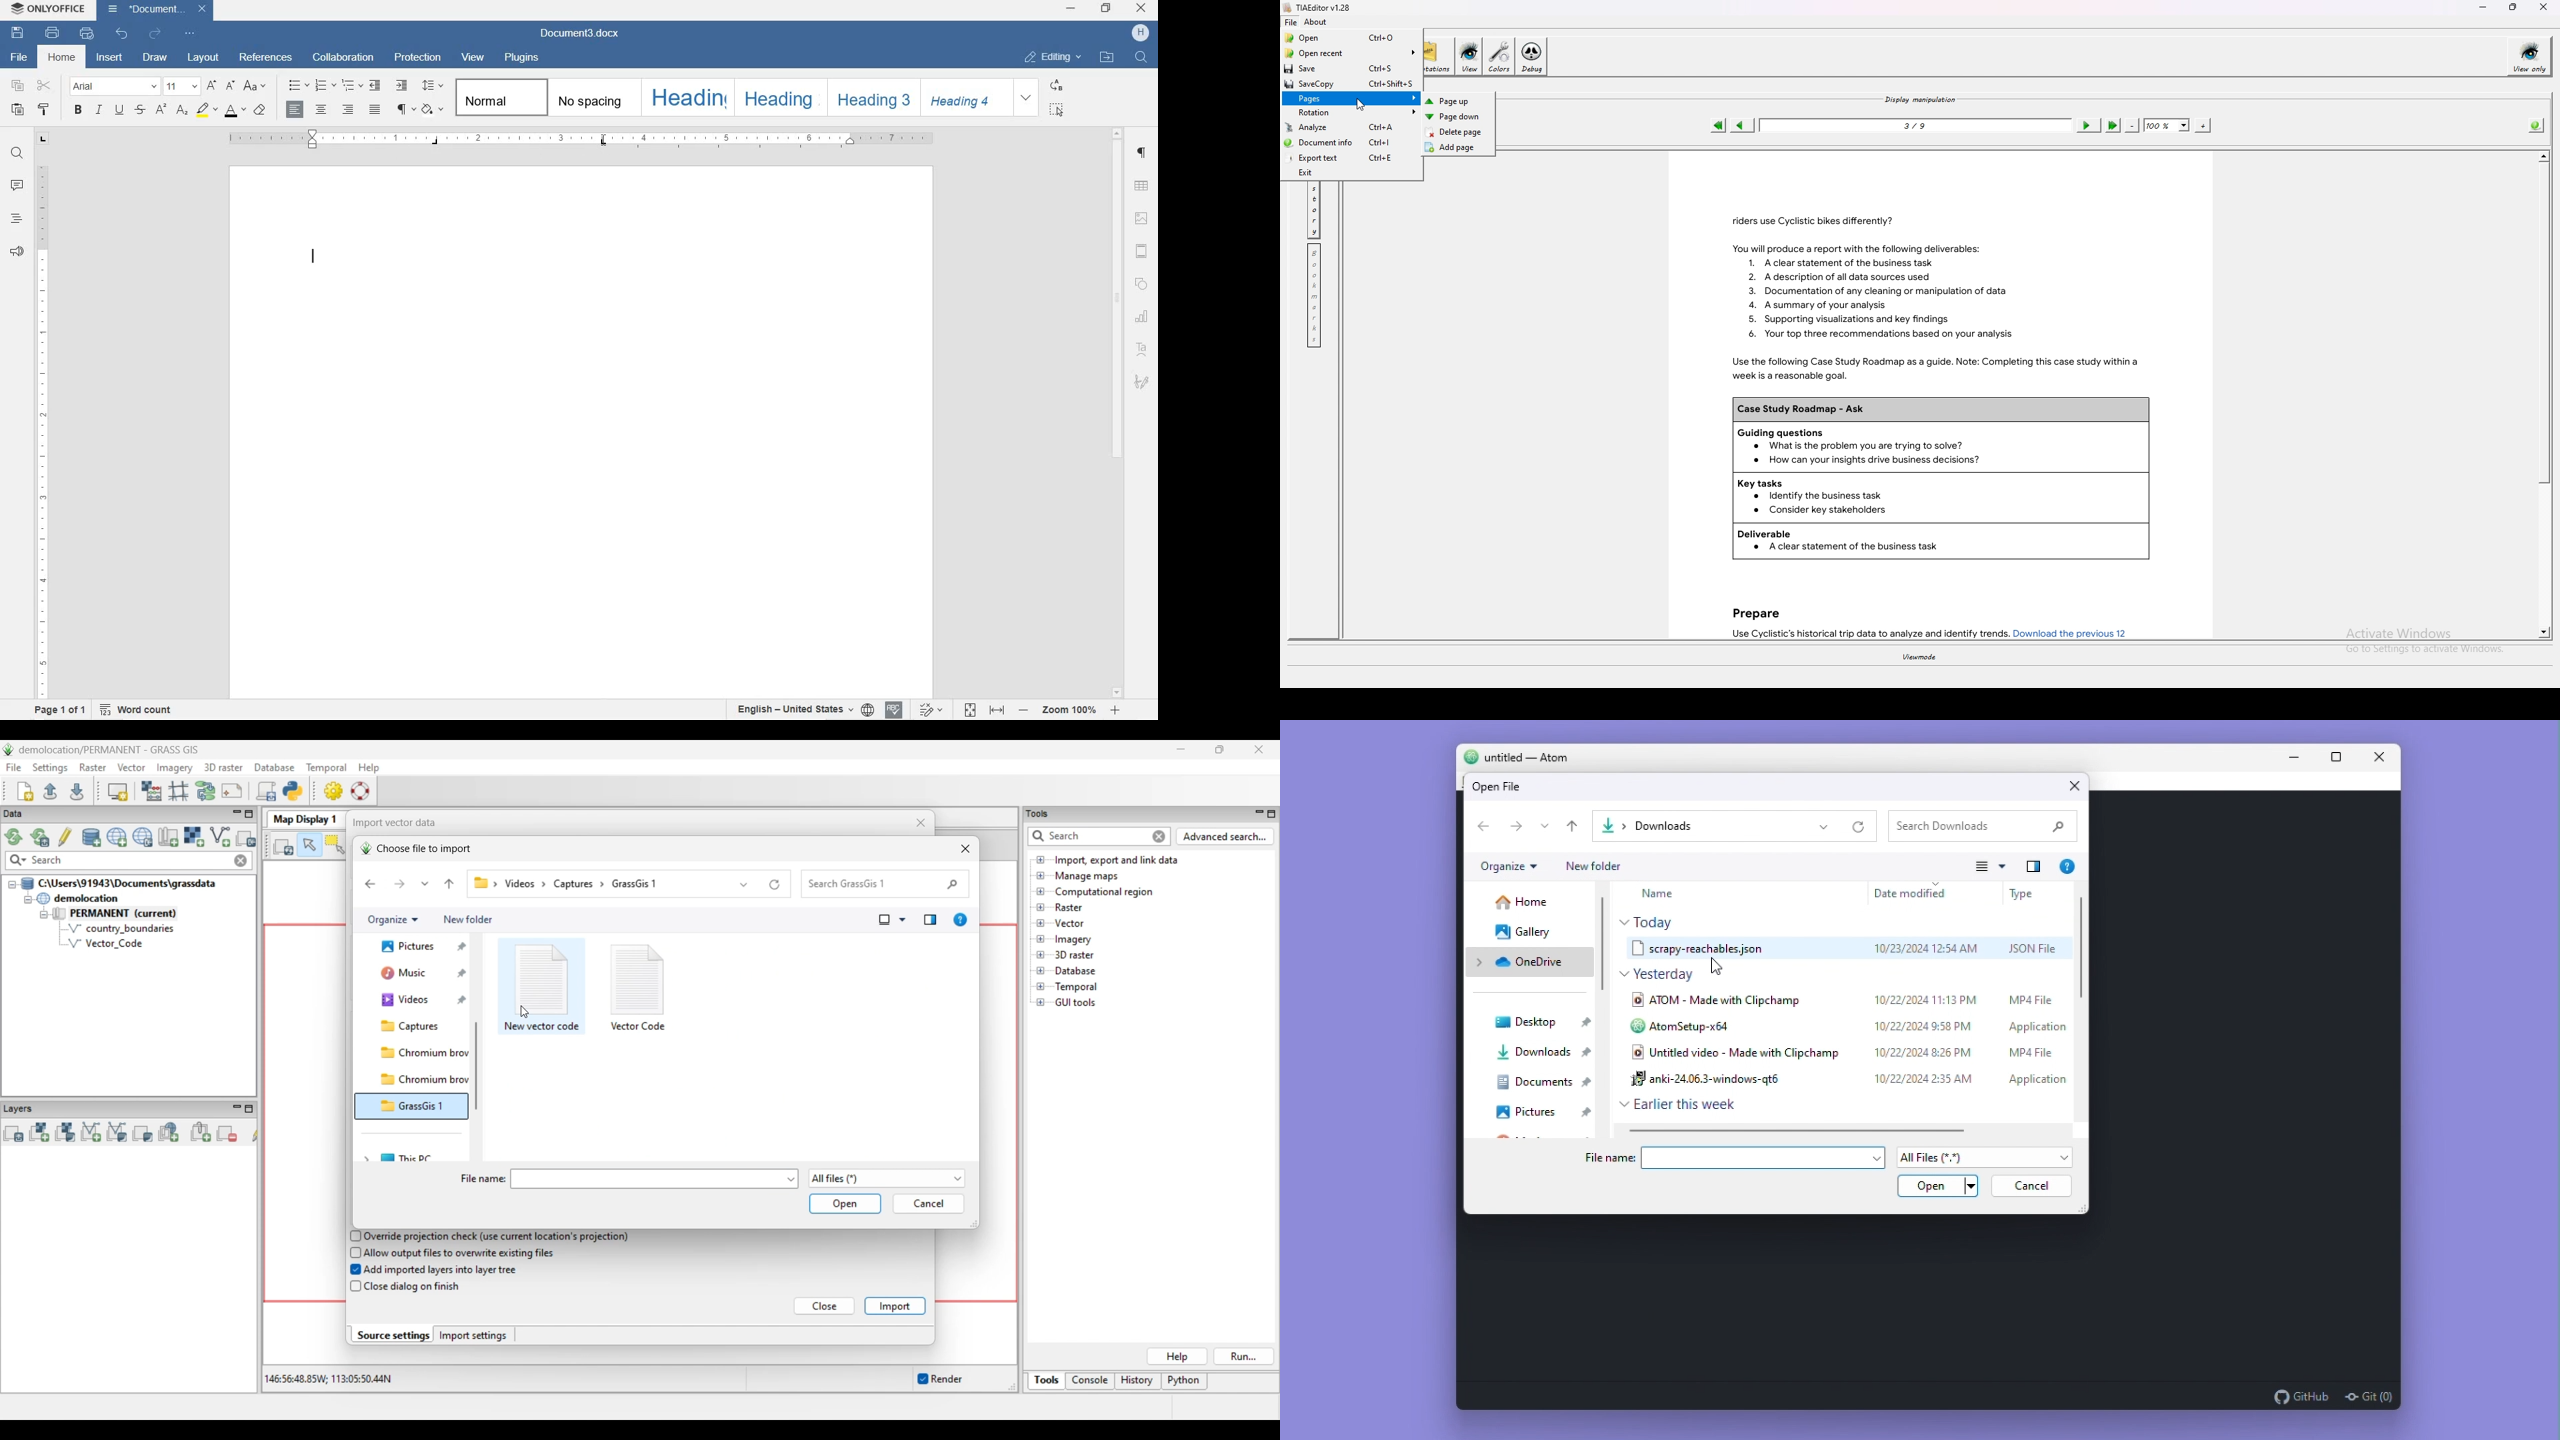 The width and height of the screenshot is (2576, 1456). Describe the element at coordinates (91, 1133) in the screenshot. I see `Add vector map layer` at that location.